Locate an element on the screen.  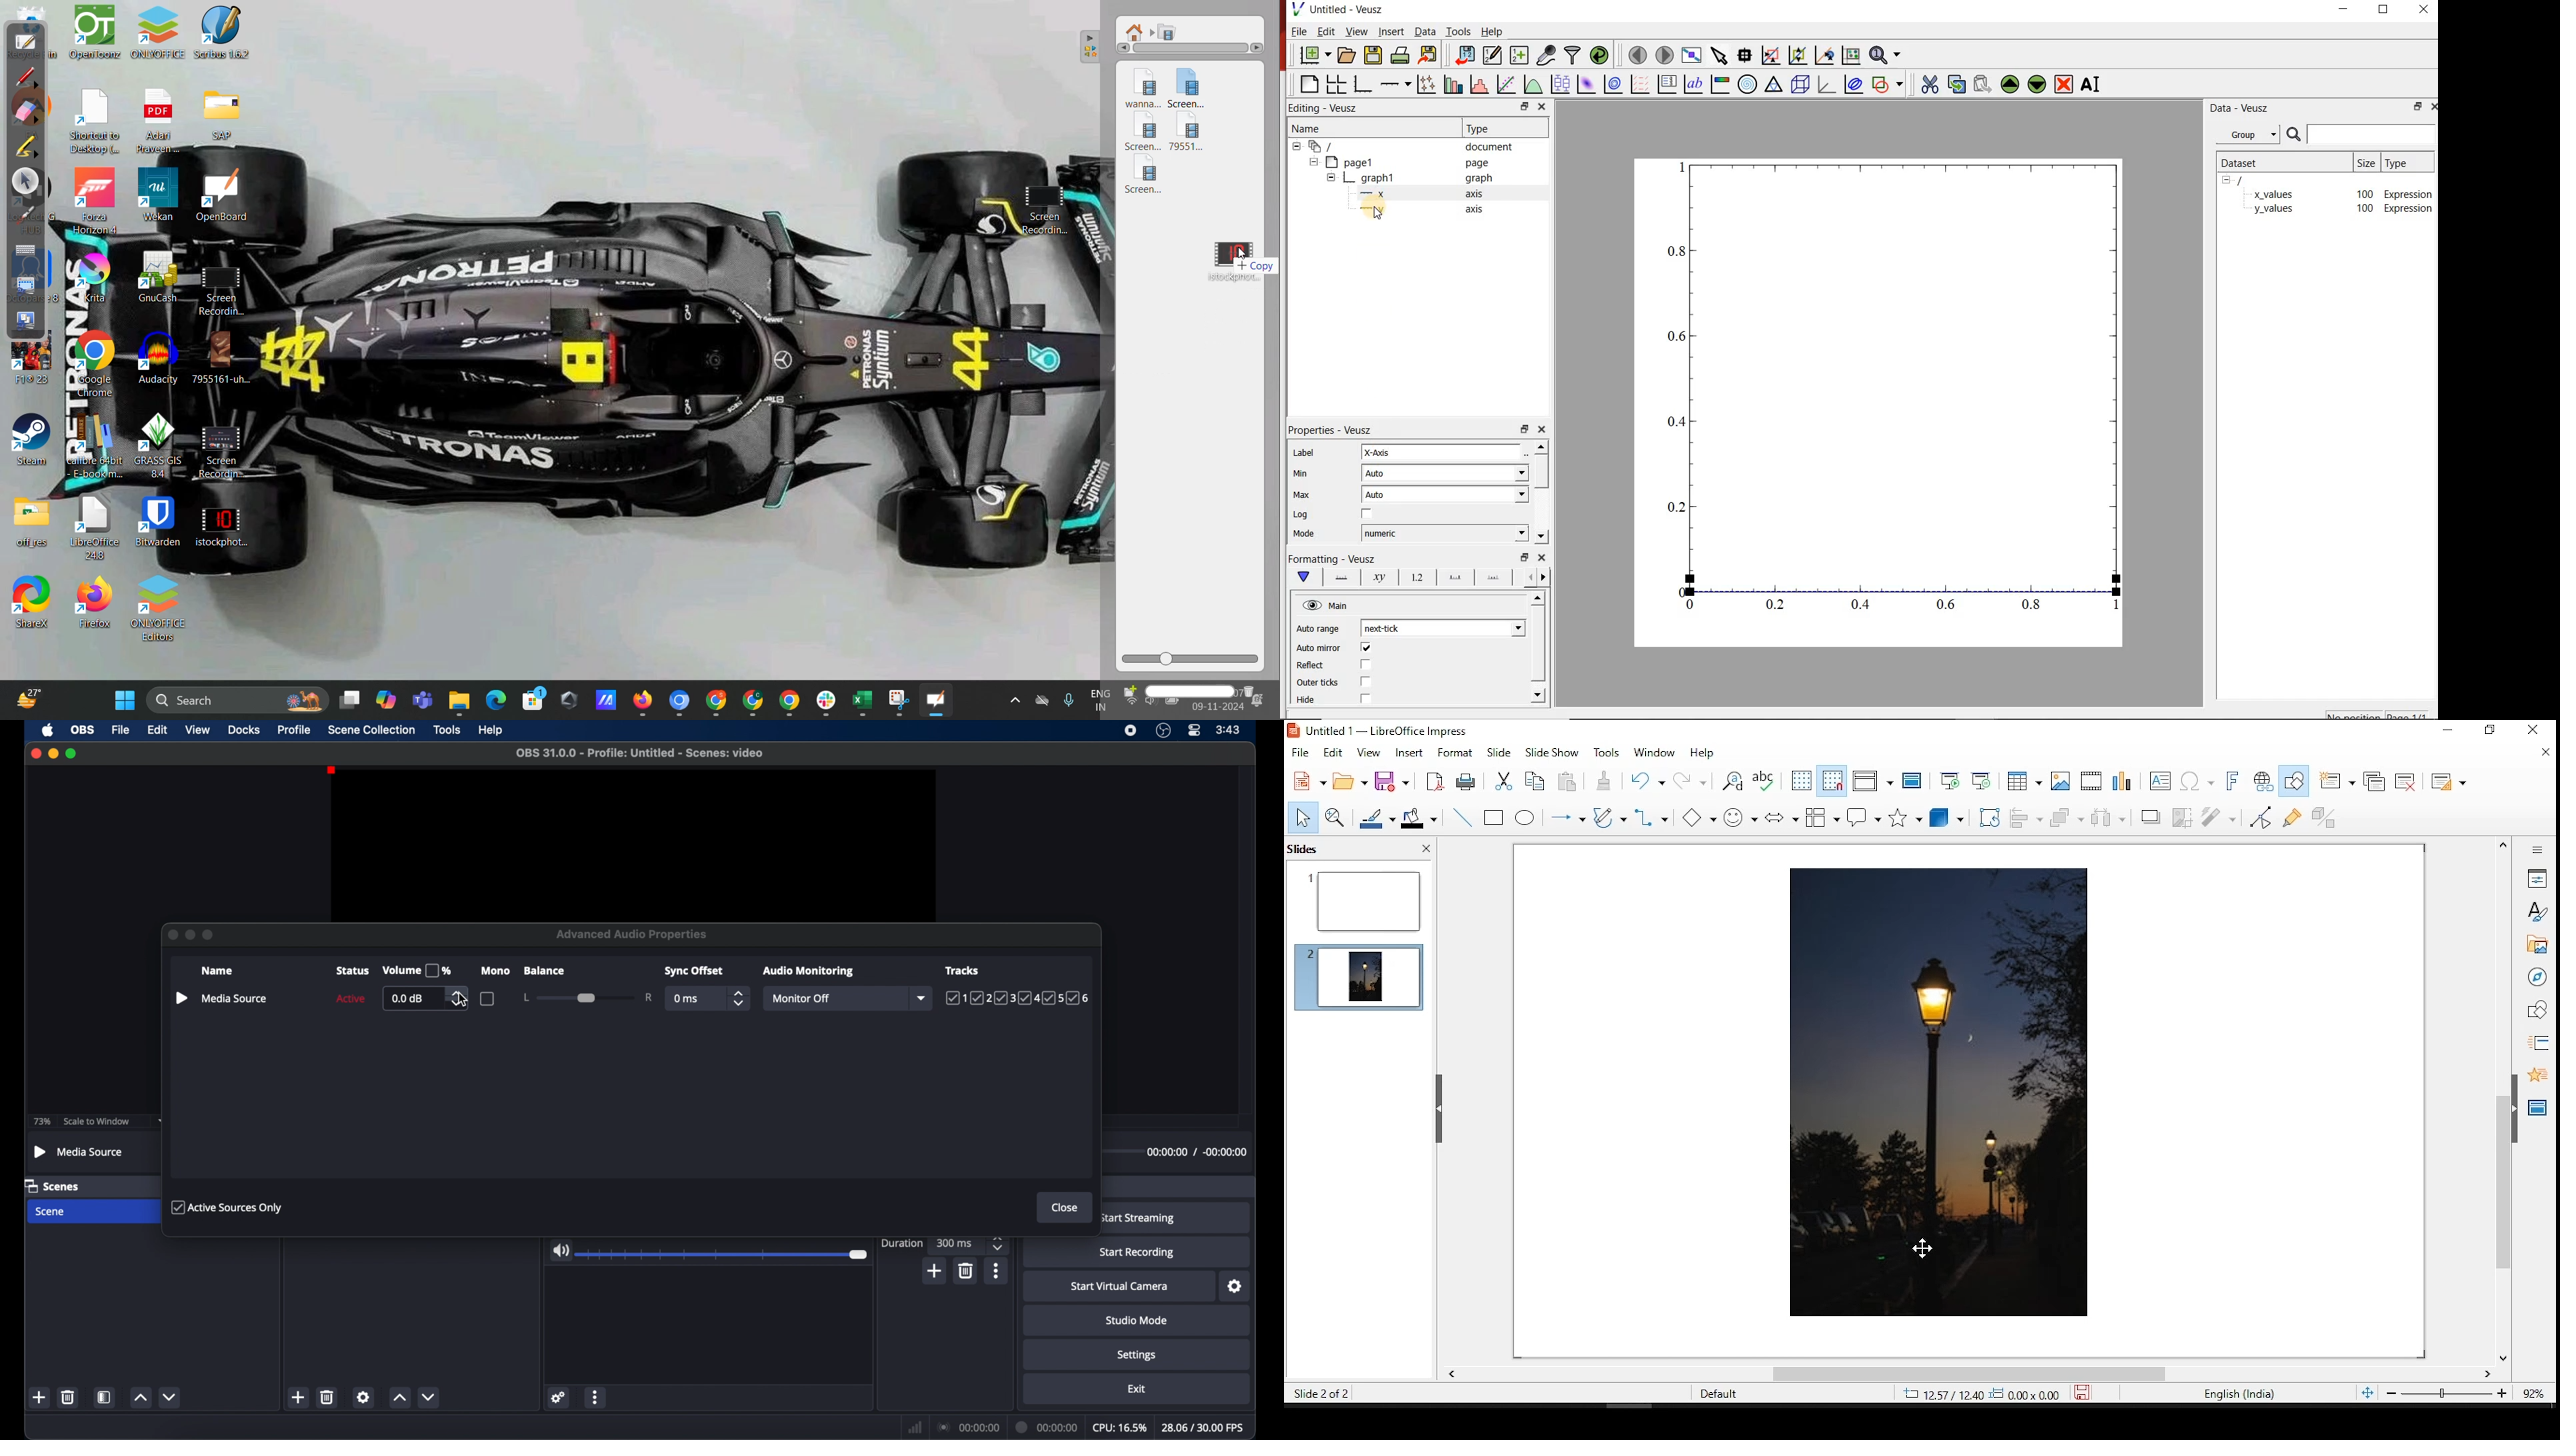
slide 2 is located at coordinates (1365, 974).